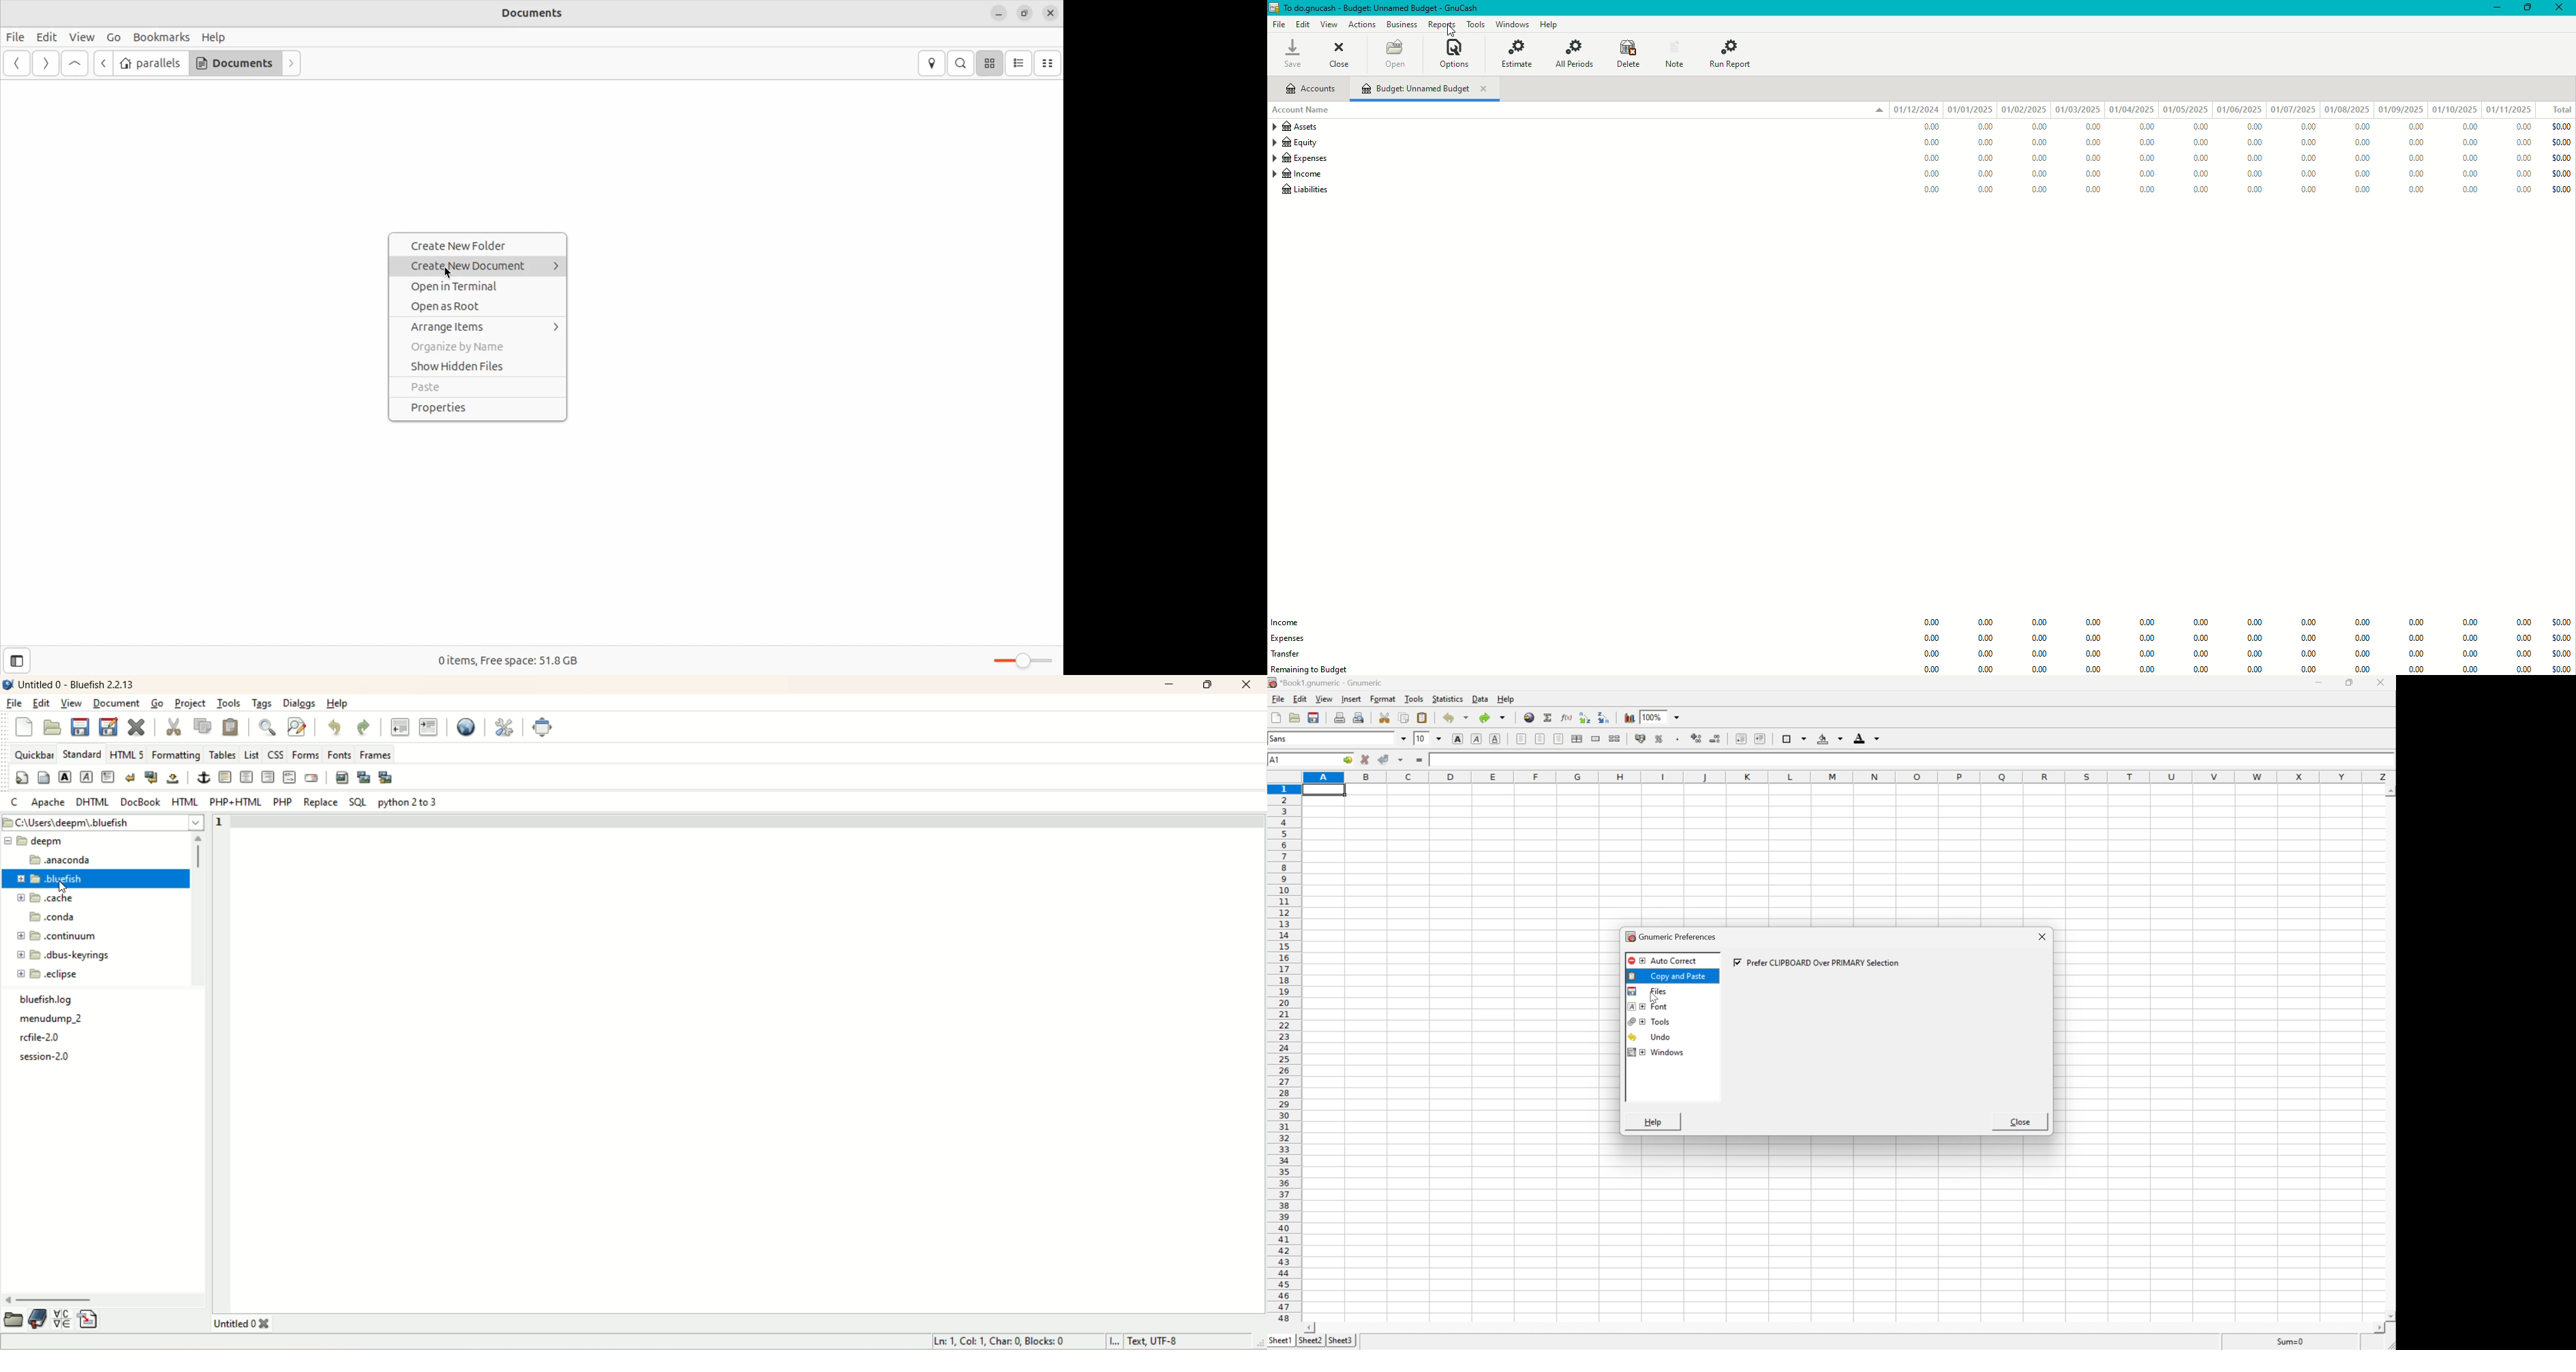  I want to click on 0.00, so click(2256, 157).